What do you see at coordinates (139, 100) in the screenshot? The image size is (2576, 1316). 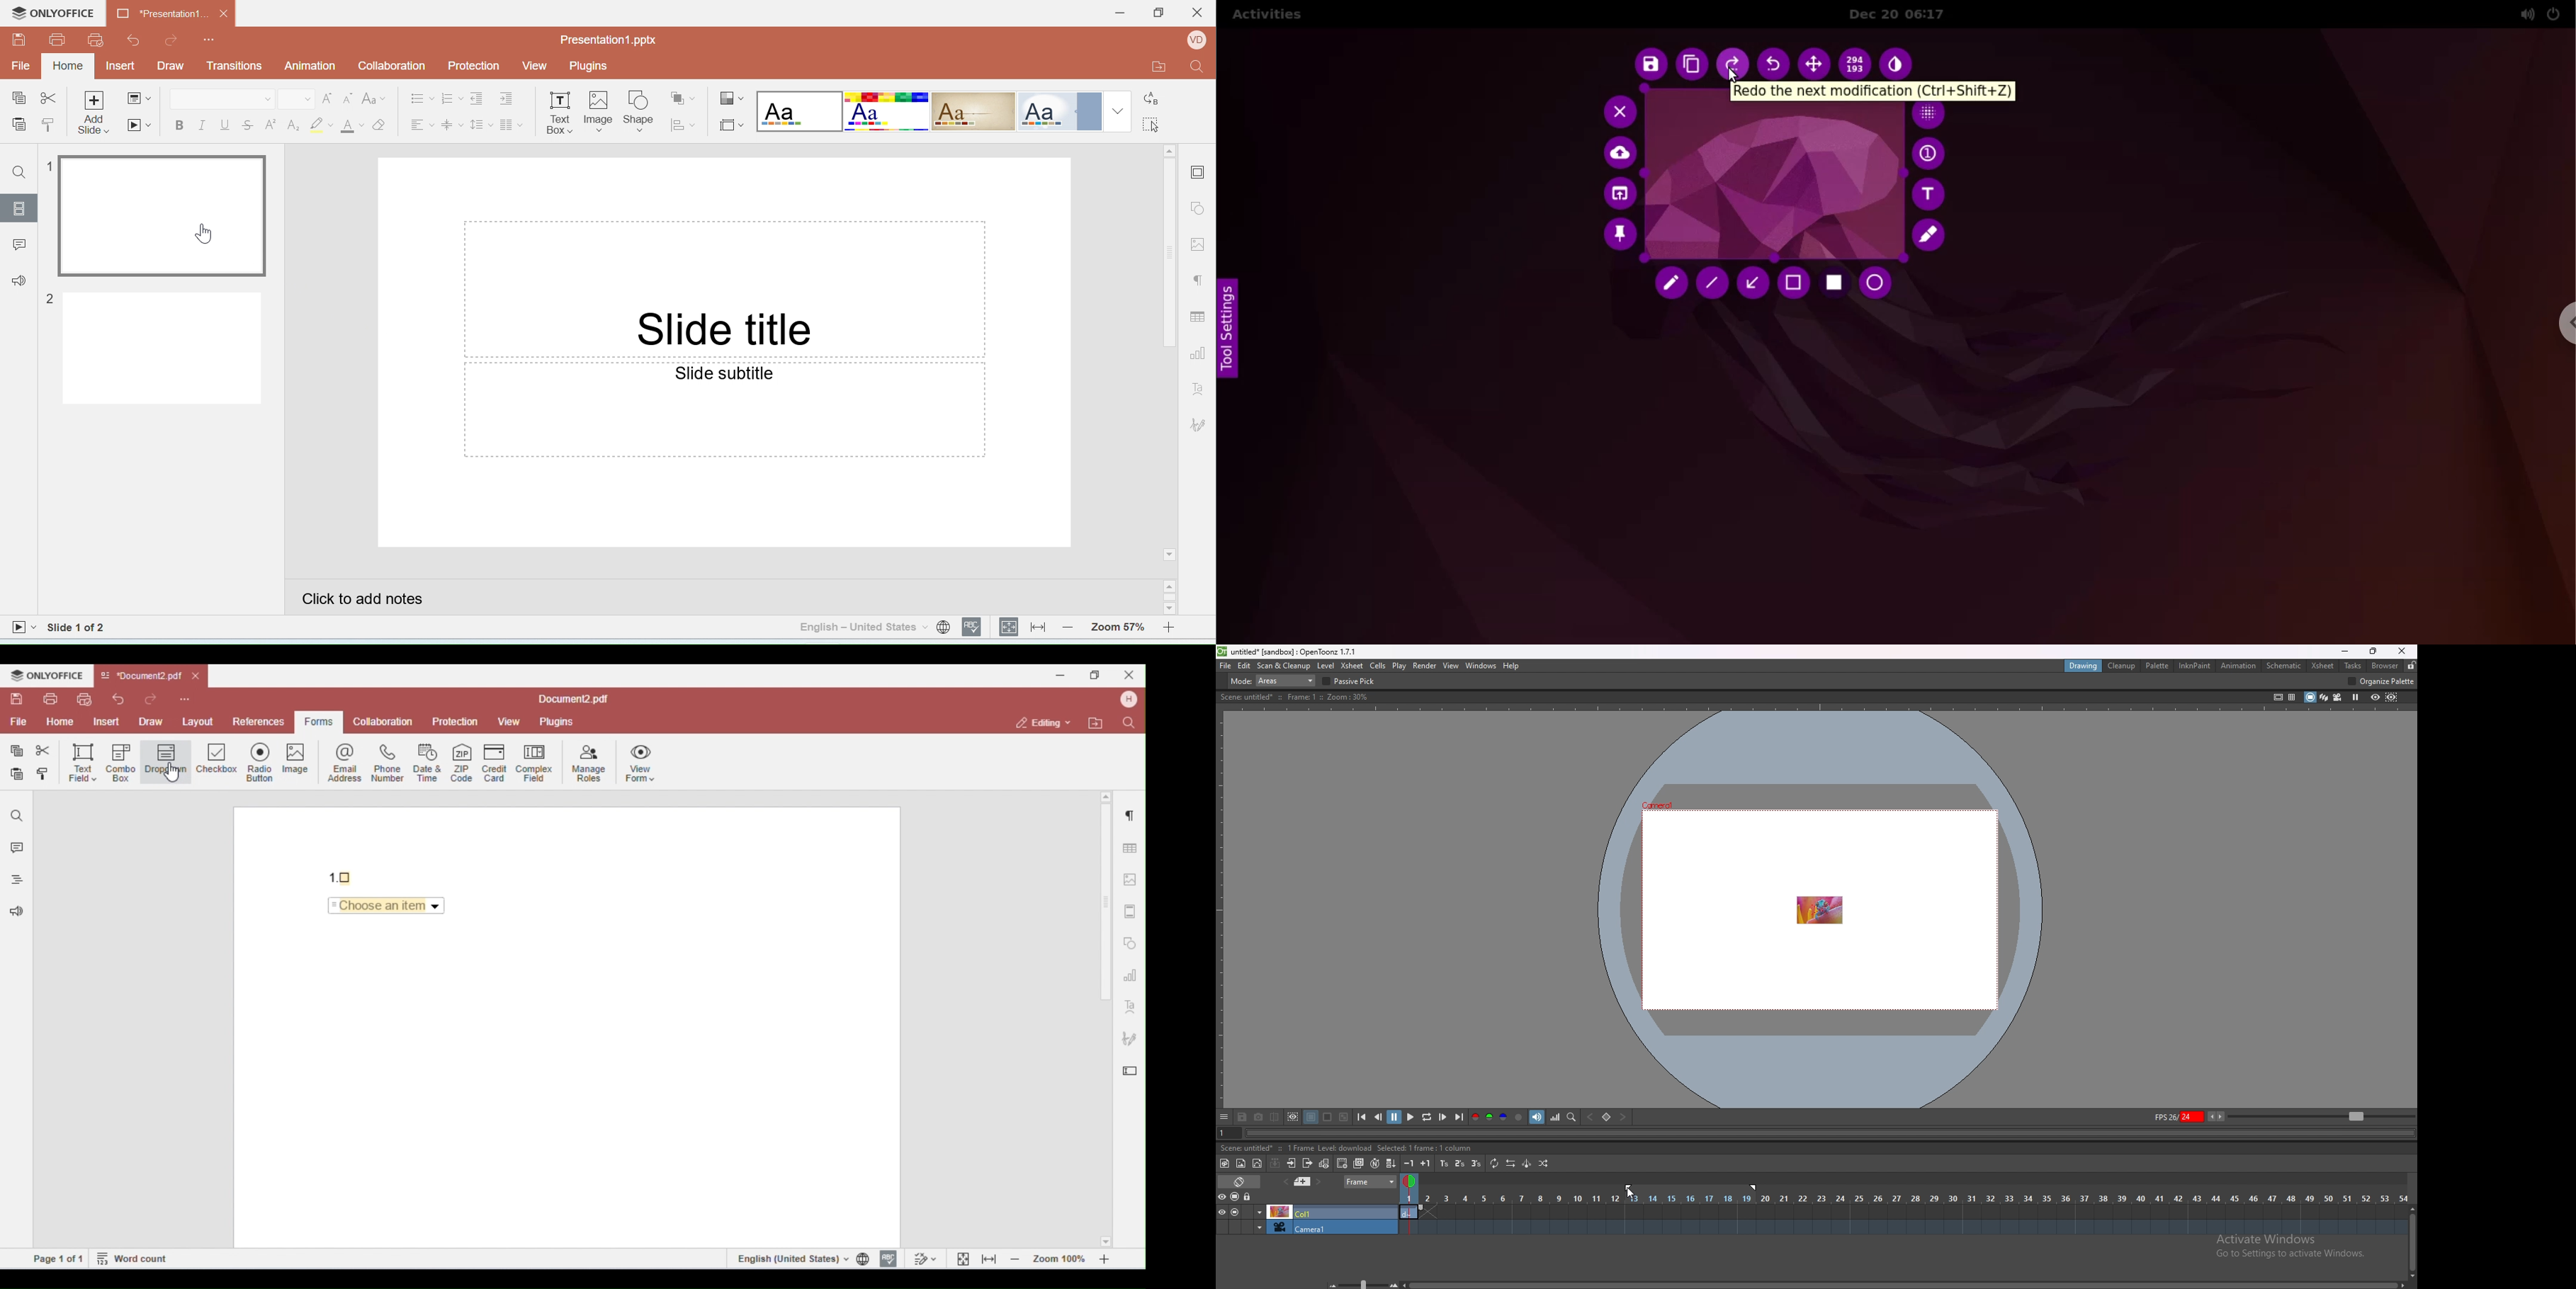 I see `Change slide layout` at bounding box center [139, 100].